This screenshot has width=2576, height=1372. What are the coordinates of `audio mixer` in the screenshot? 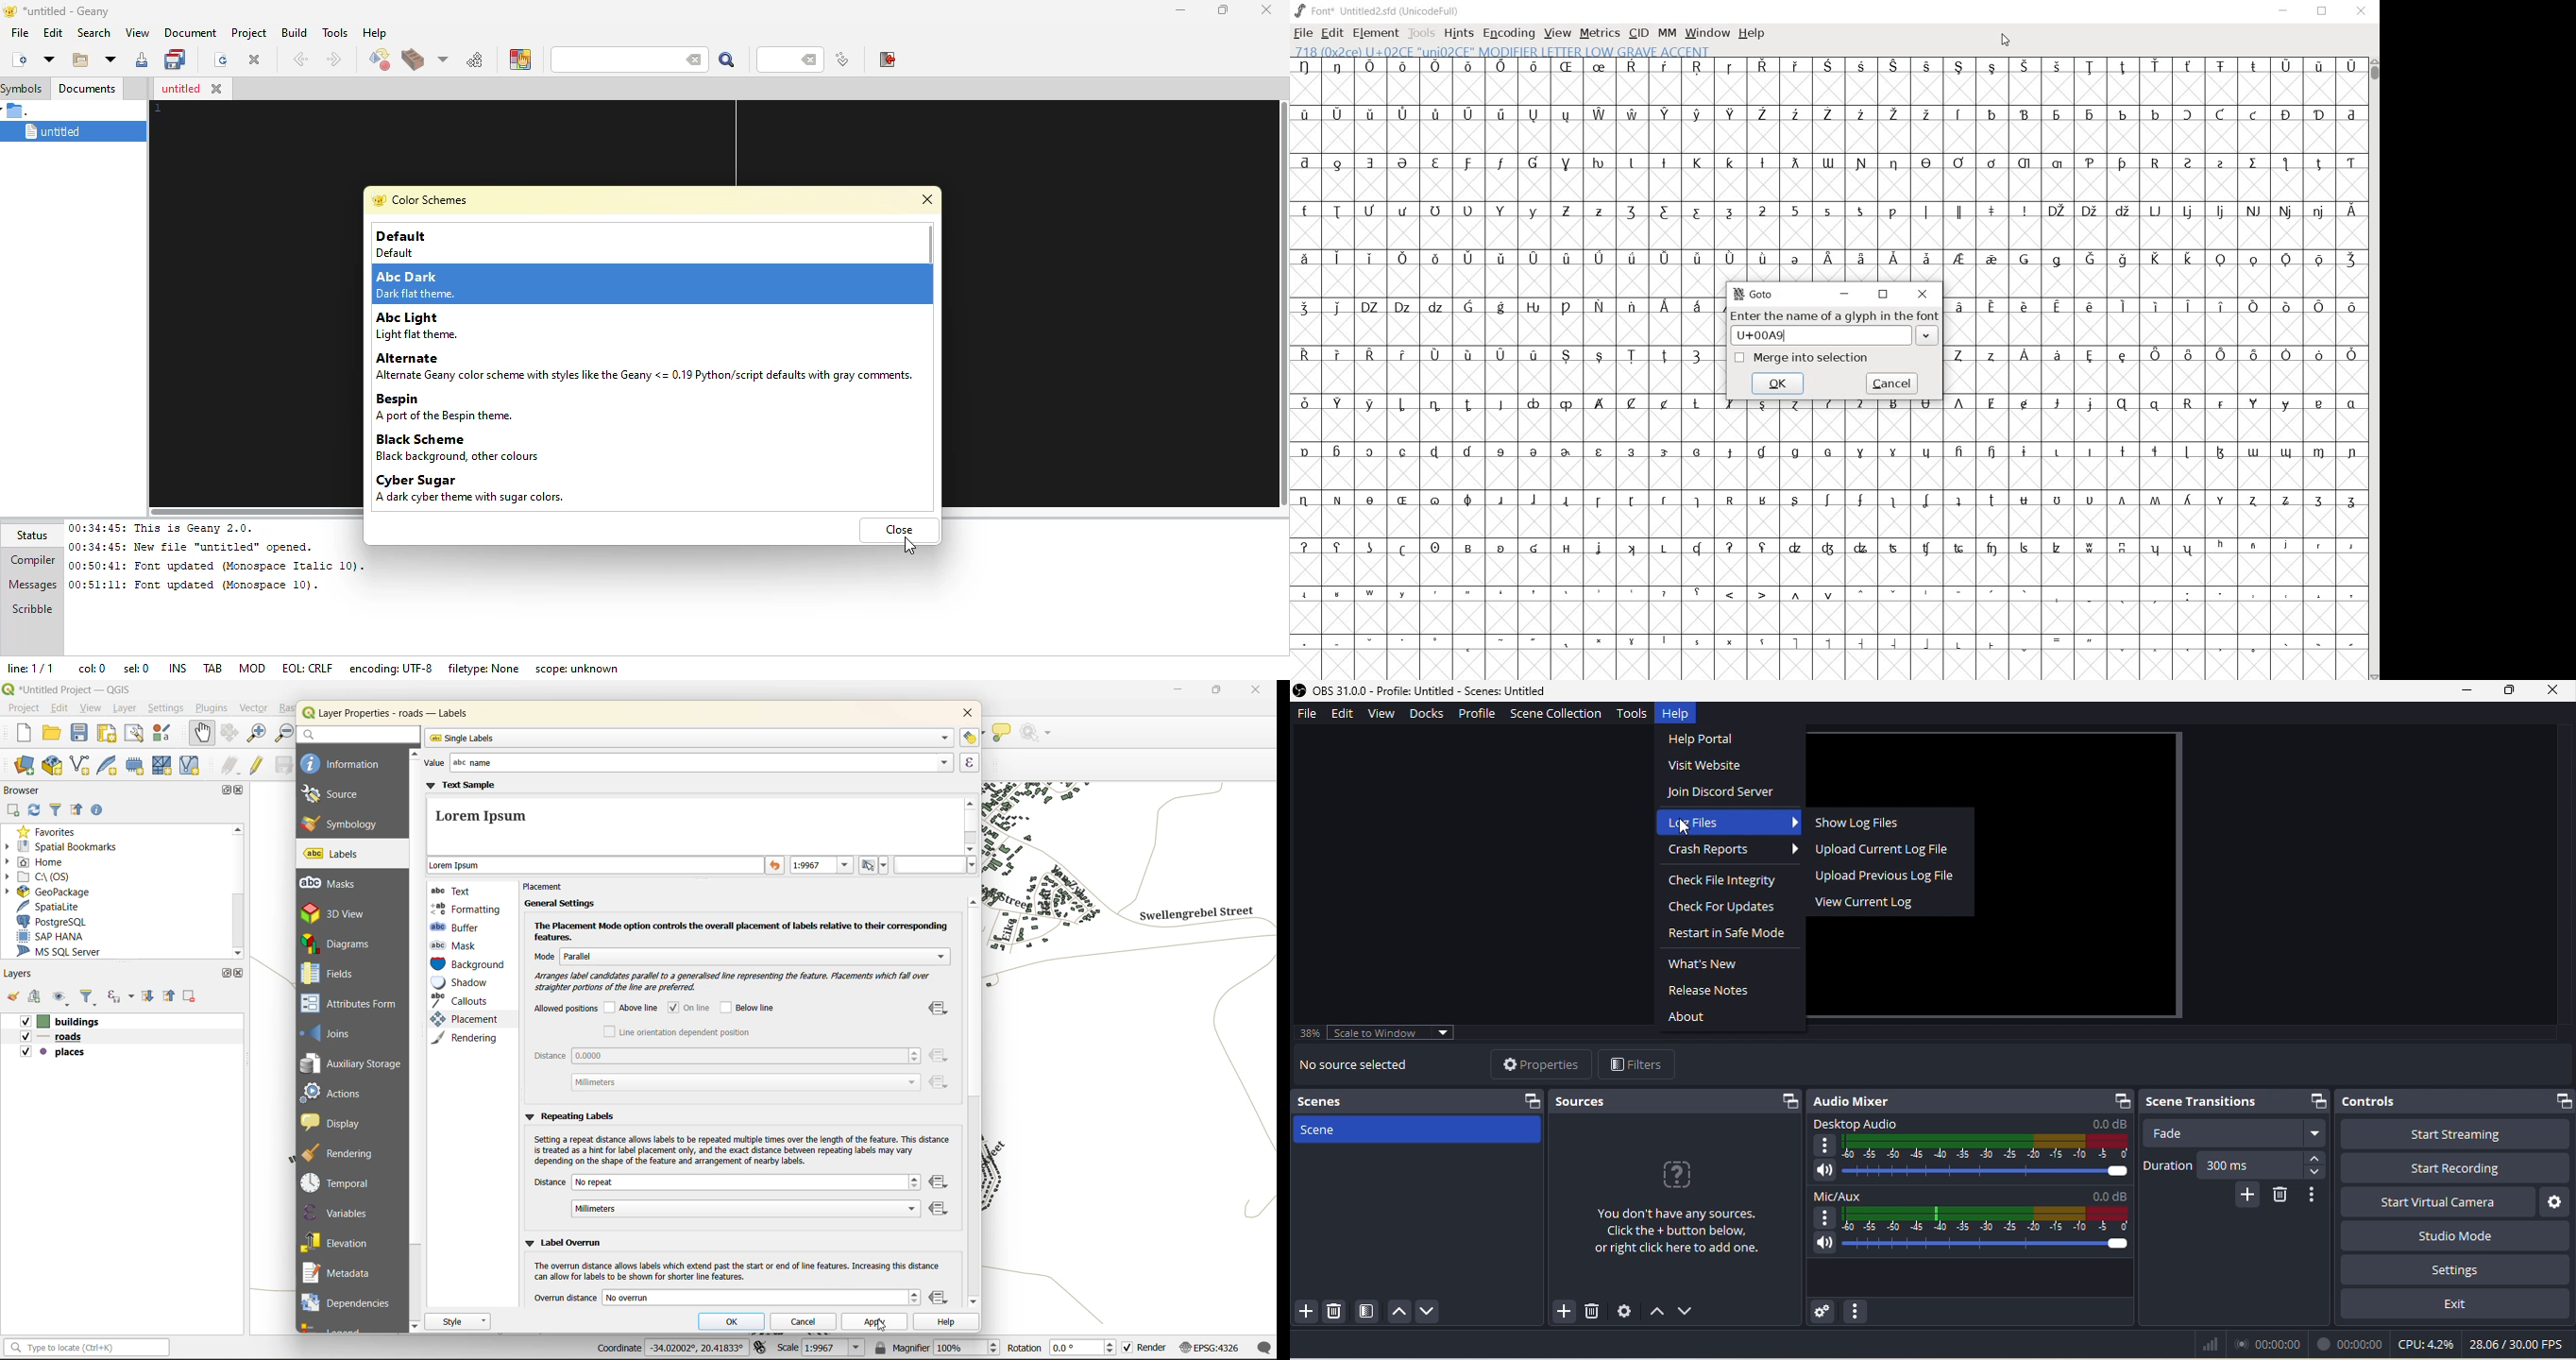 It's located at (1970, 1100).